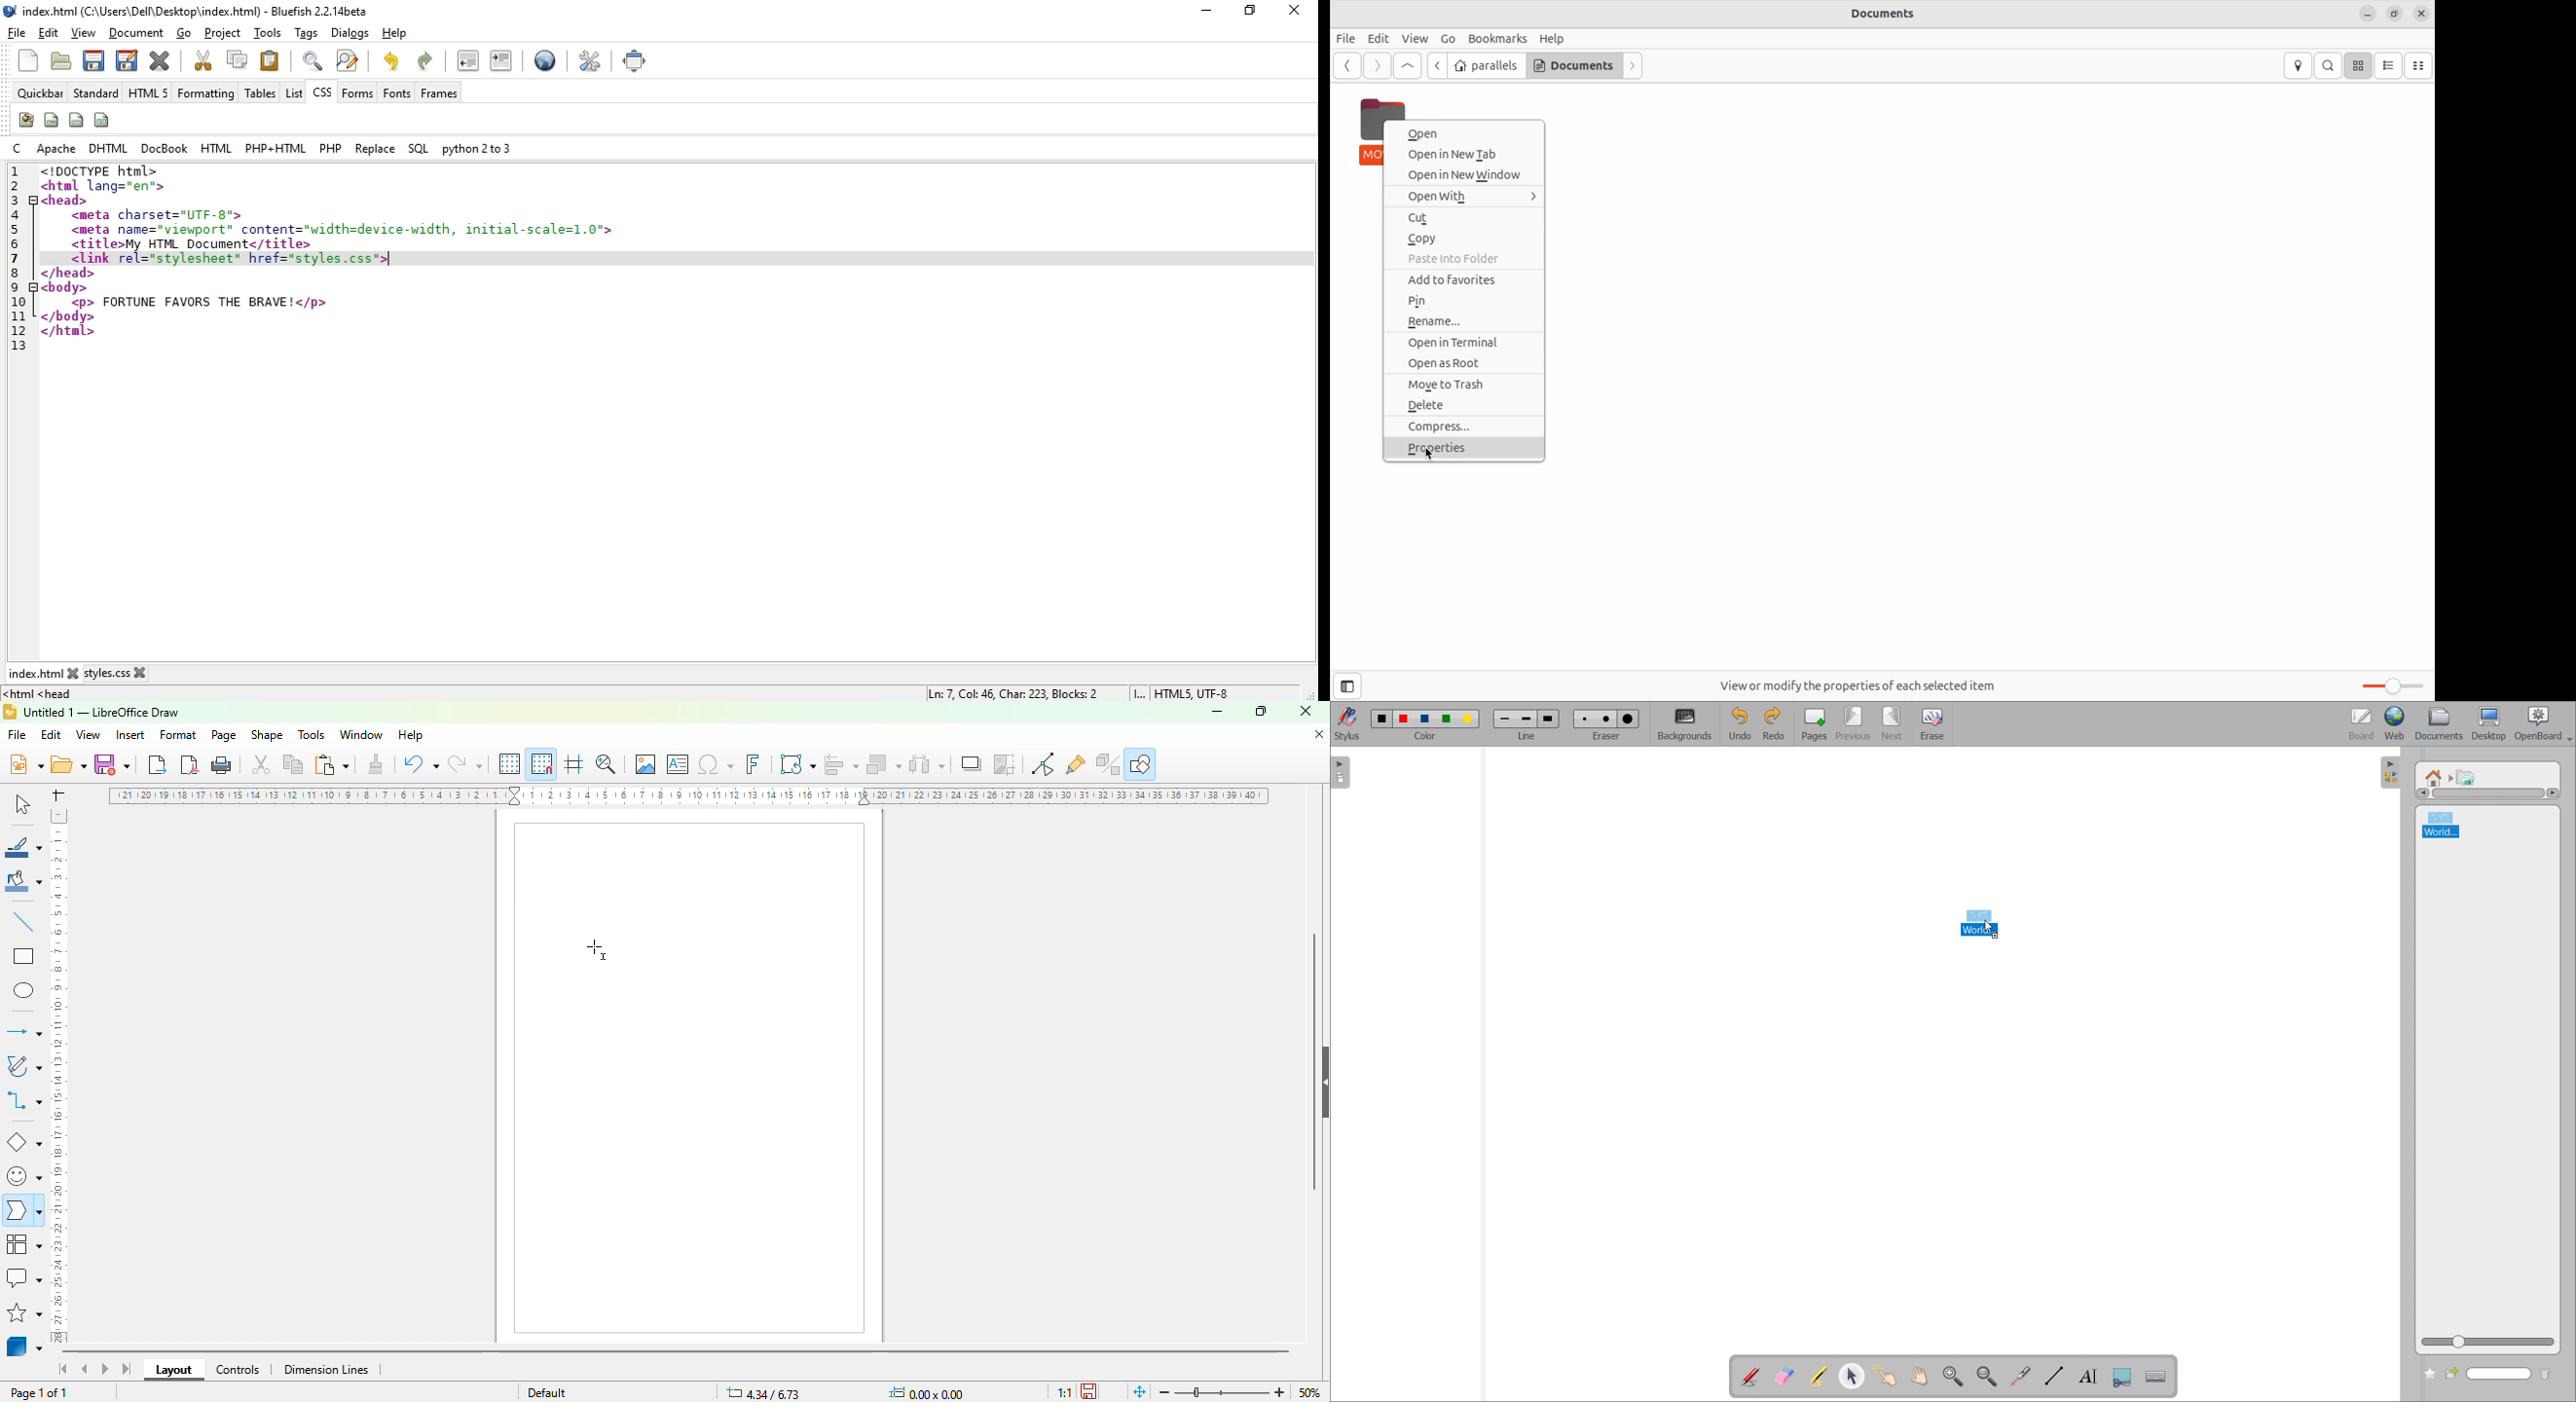  I want to click on maximize, so click(1261, 711).